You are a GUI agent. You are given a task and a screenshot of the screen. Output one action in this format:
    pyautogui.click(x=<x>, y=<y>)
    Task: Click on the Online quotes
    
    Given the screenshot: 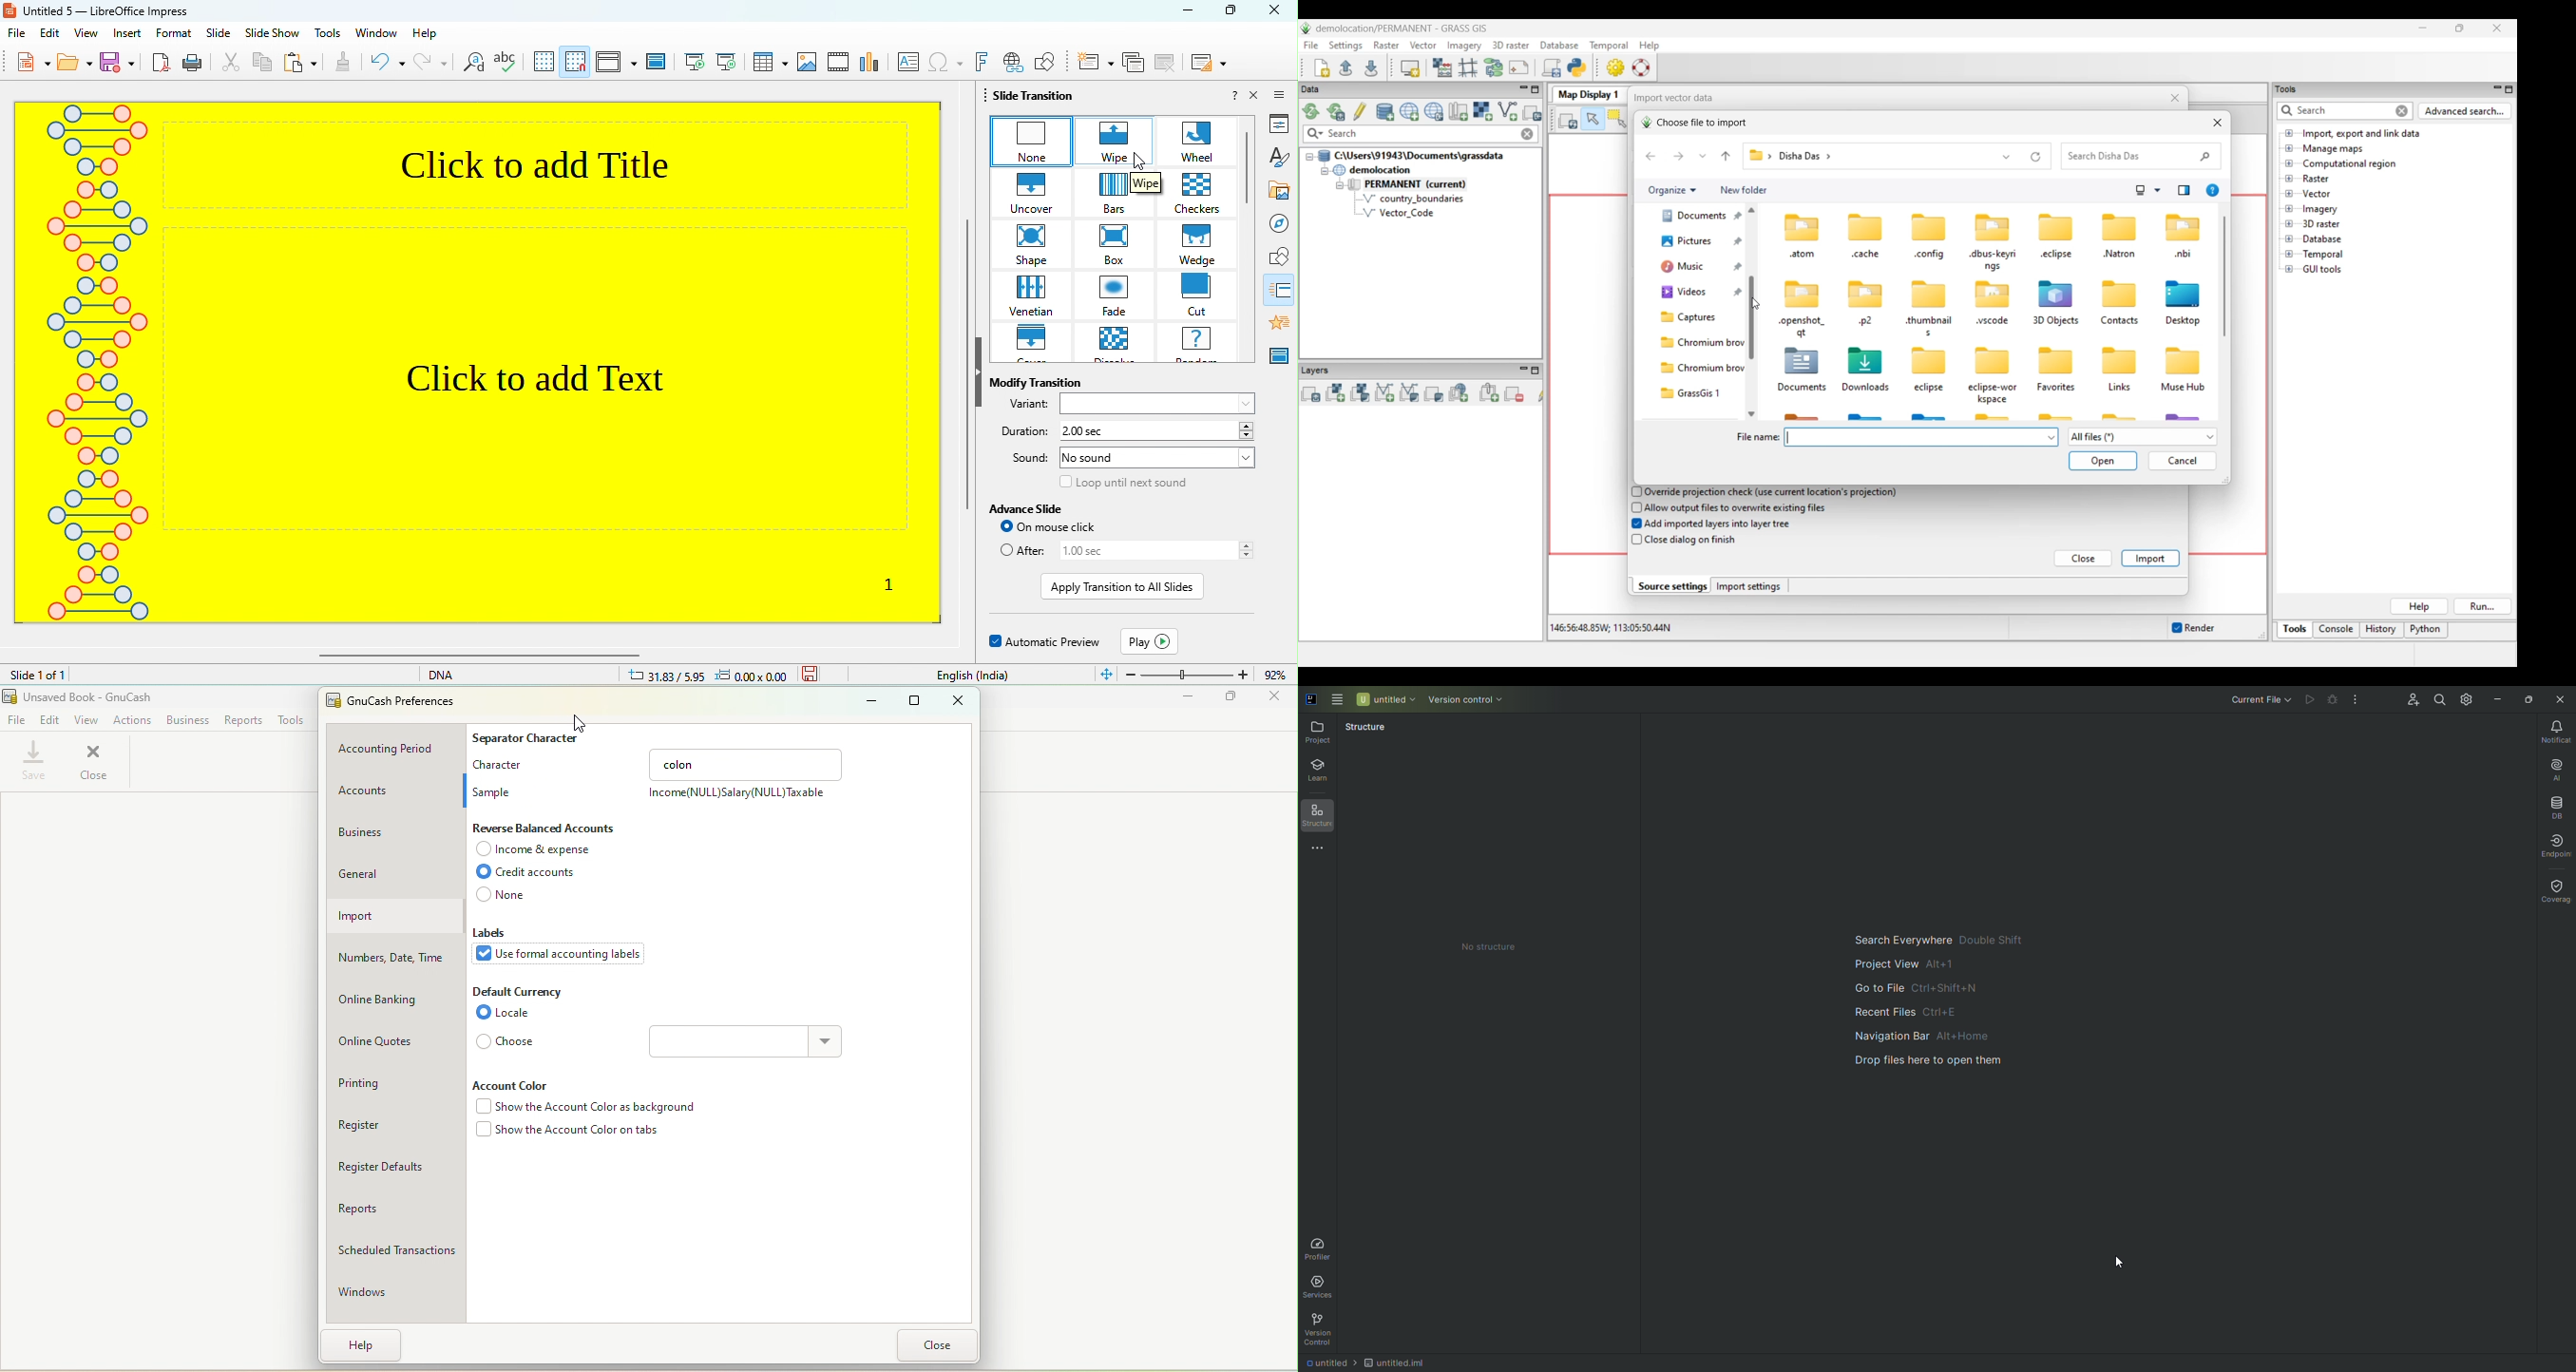 What is the action you would take?
    pyautogui.click(x=391, y=1041)
    